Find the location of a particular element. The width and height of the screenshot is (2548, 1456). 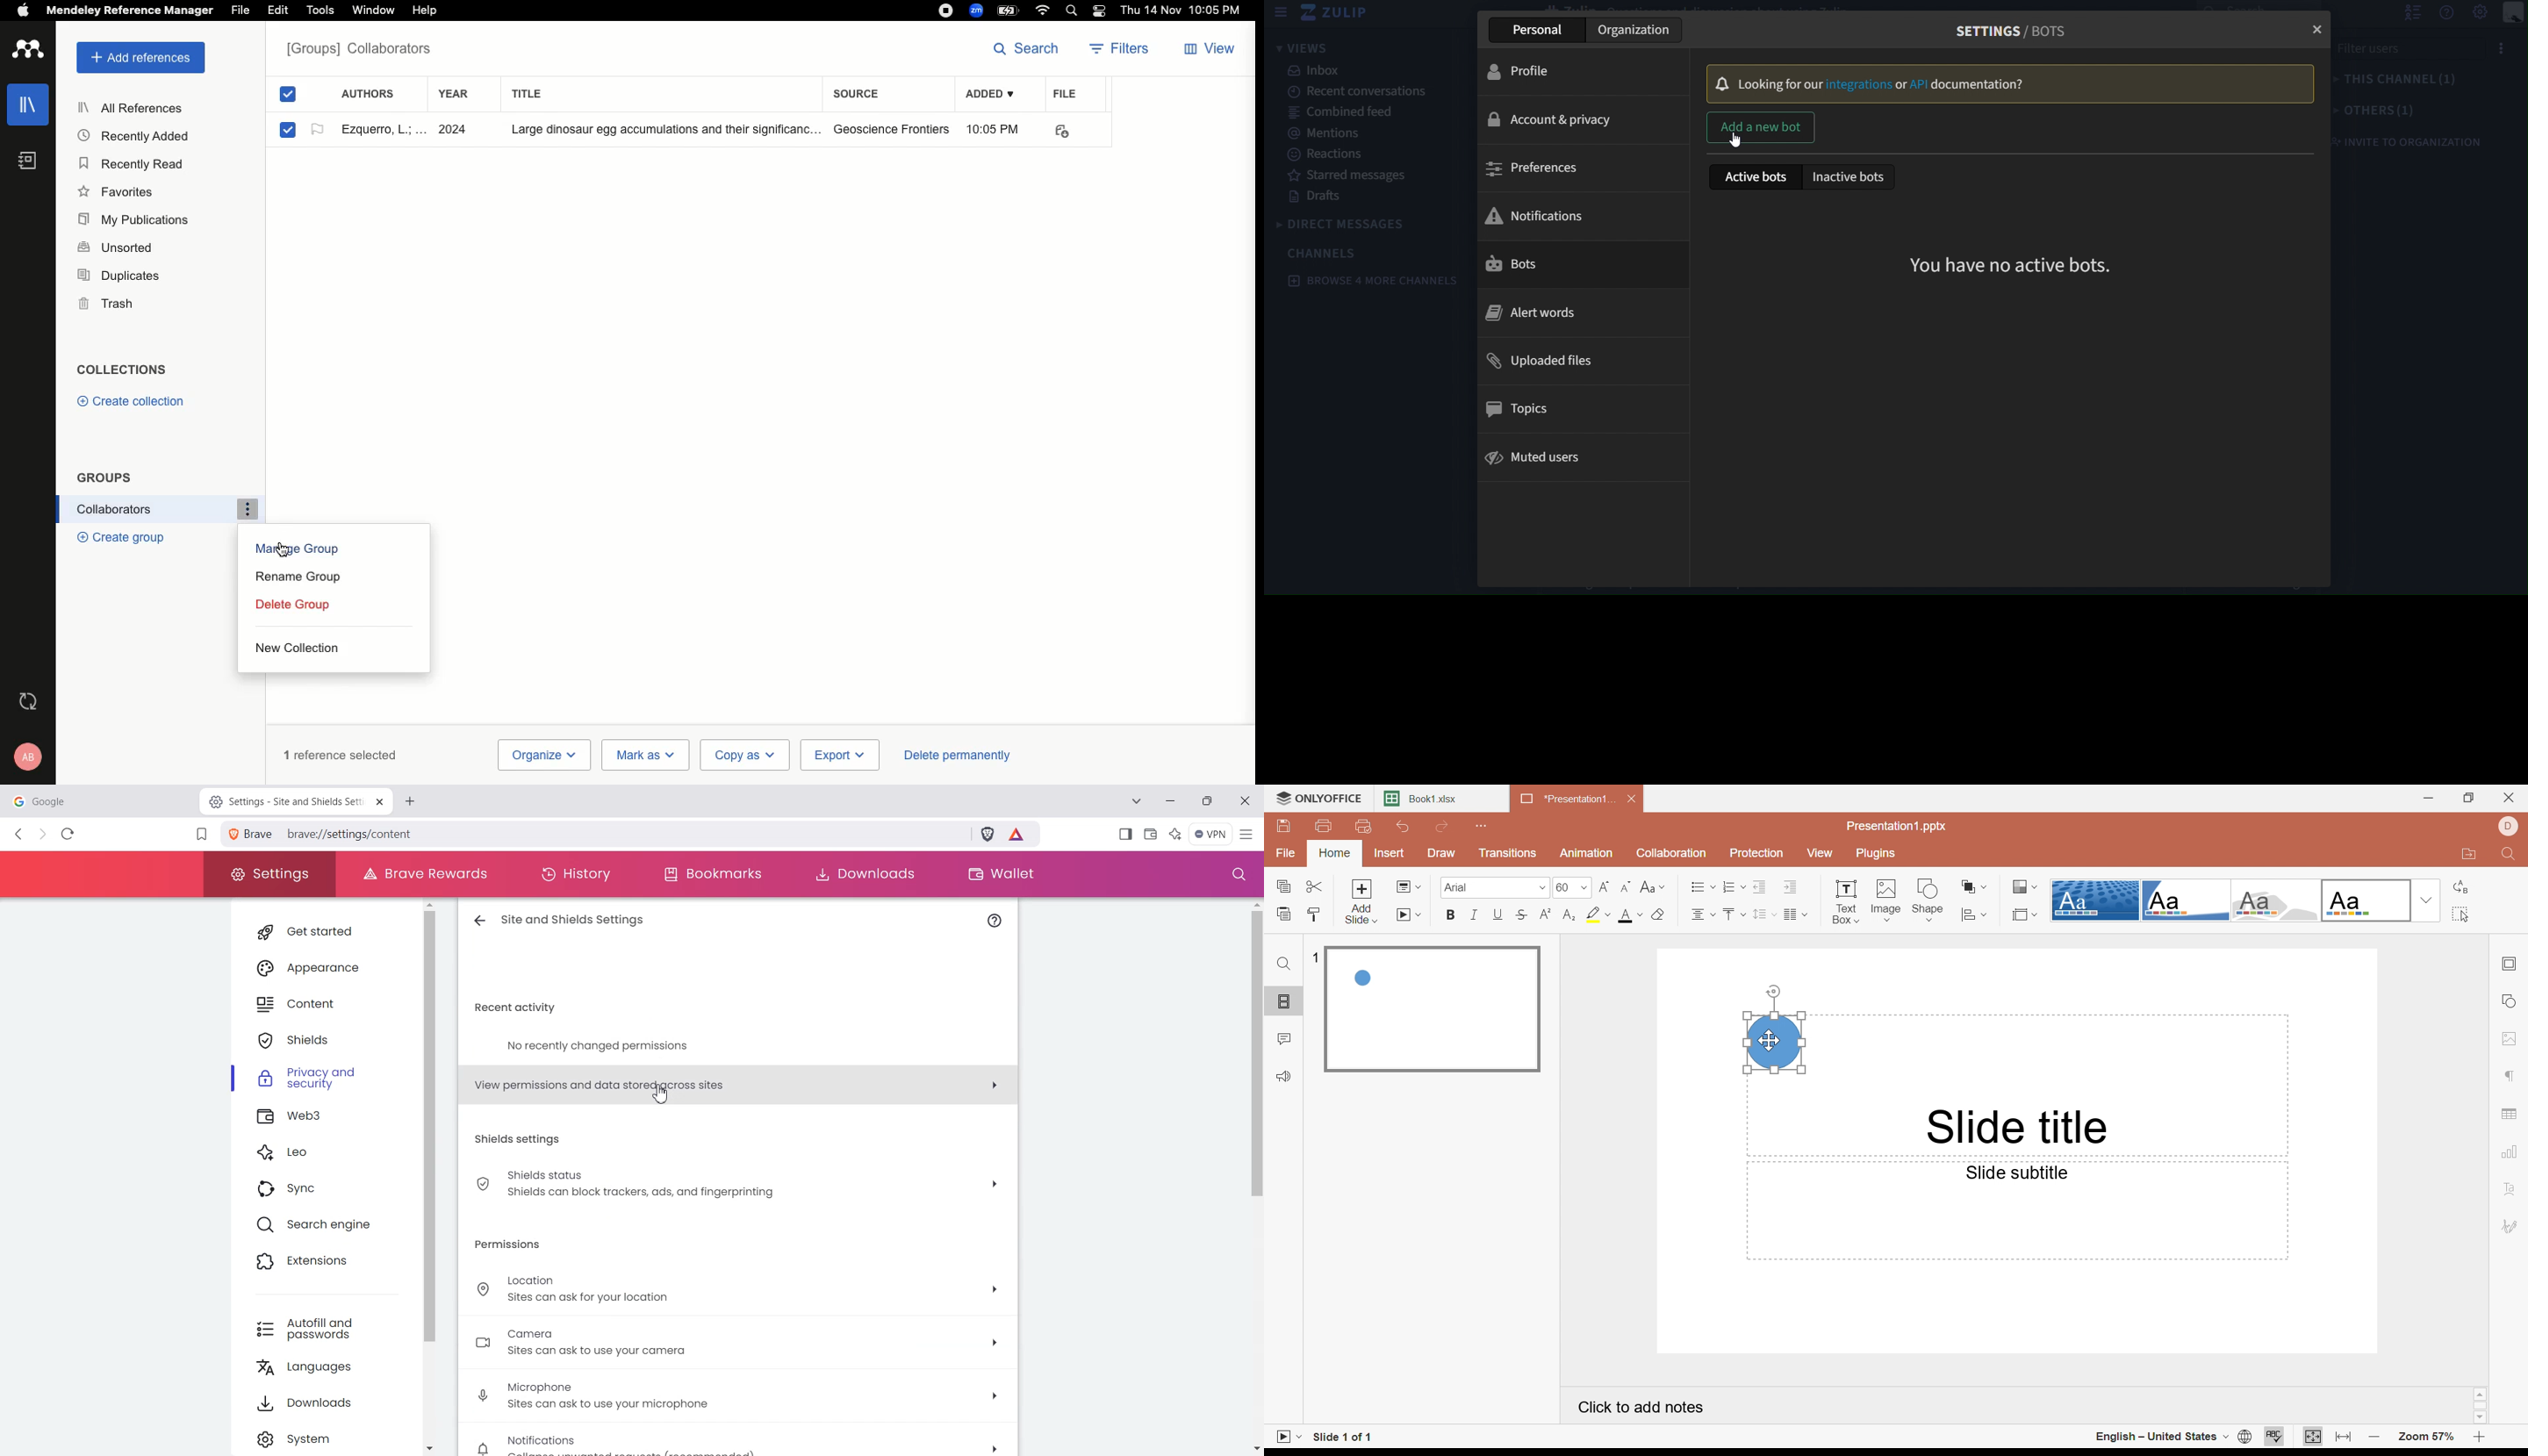

Font is located at coordinates (1488, 886).